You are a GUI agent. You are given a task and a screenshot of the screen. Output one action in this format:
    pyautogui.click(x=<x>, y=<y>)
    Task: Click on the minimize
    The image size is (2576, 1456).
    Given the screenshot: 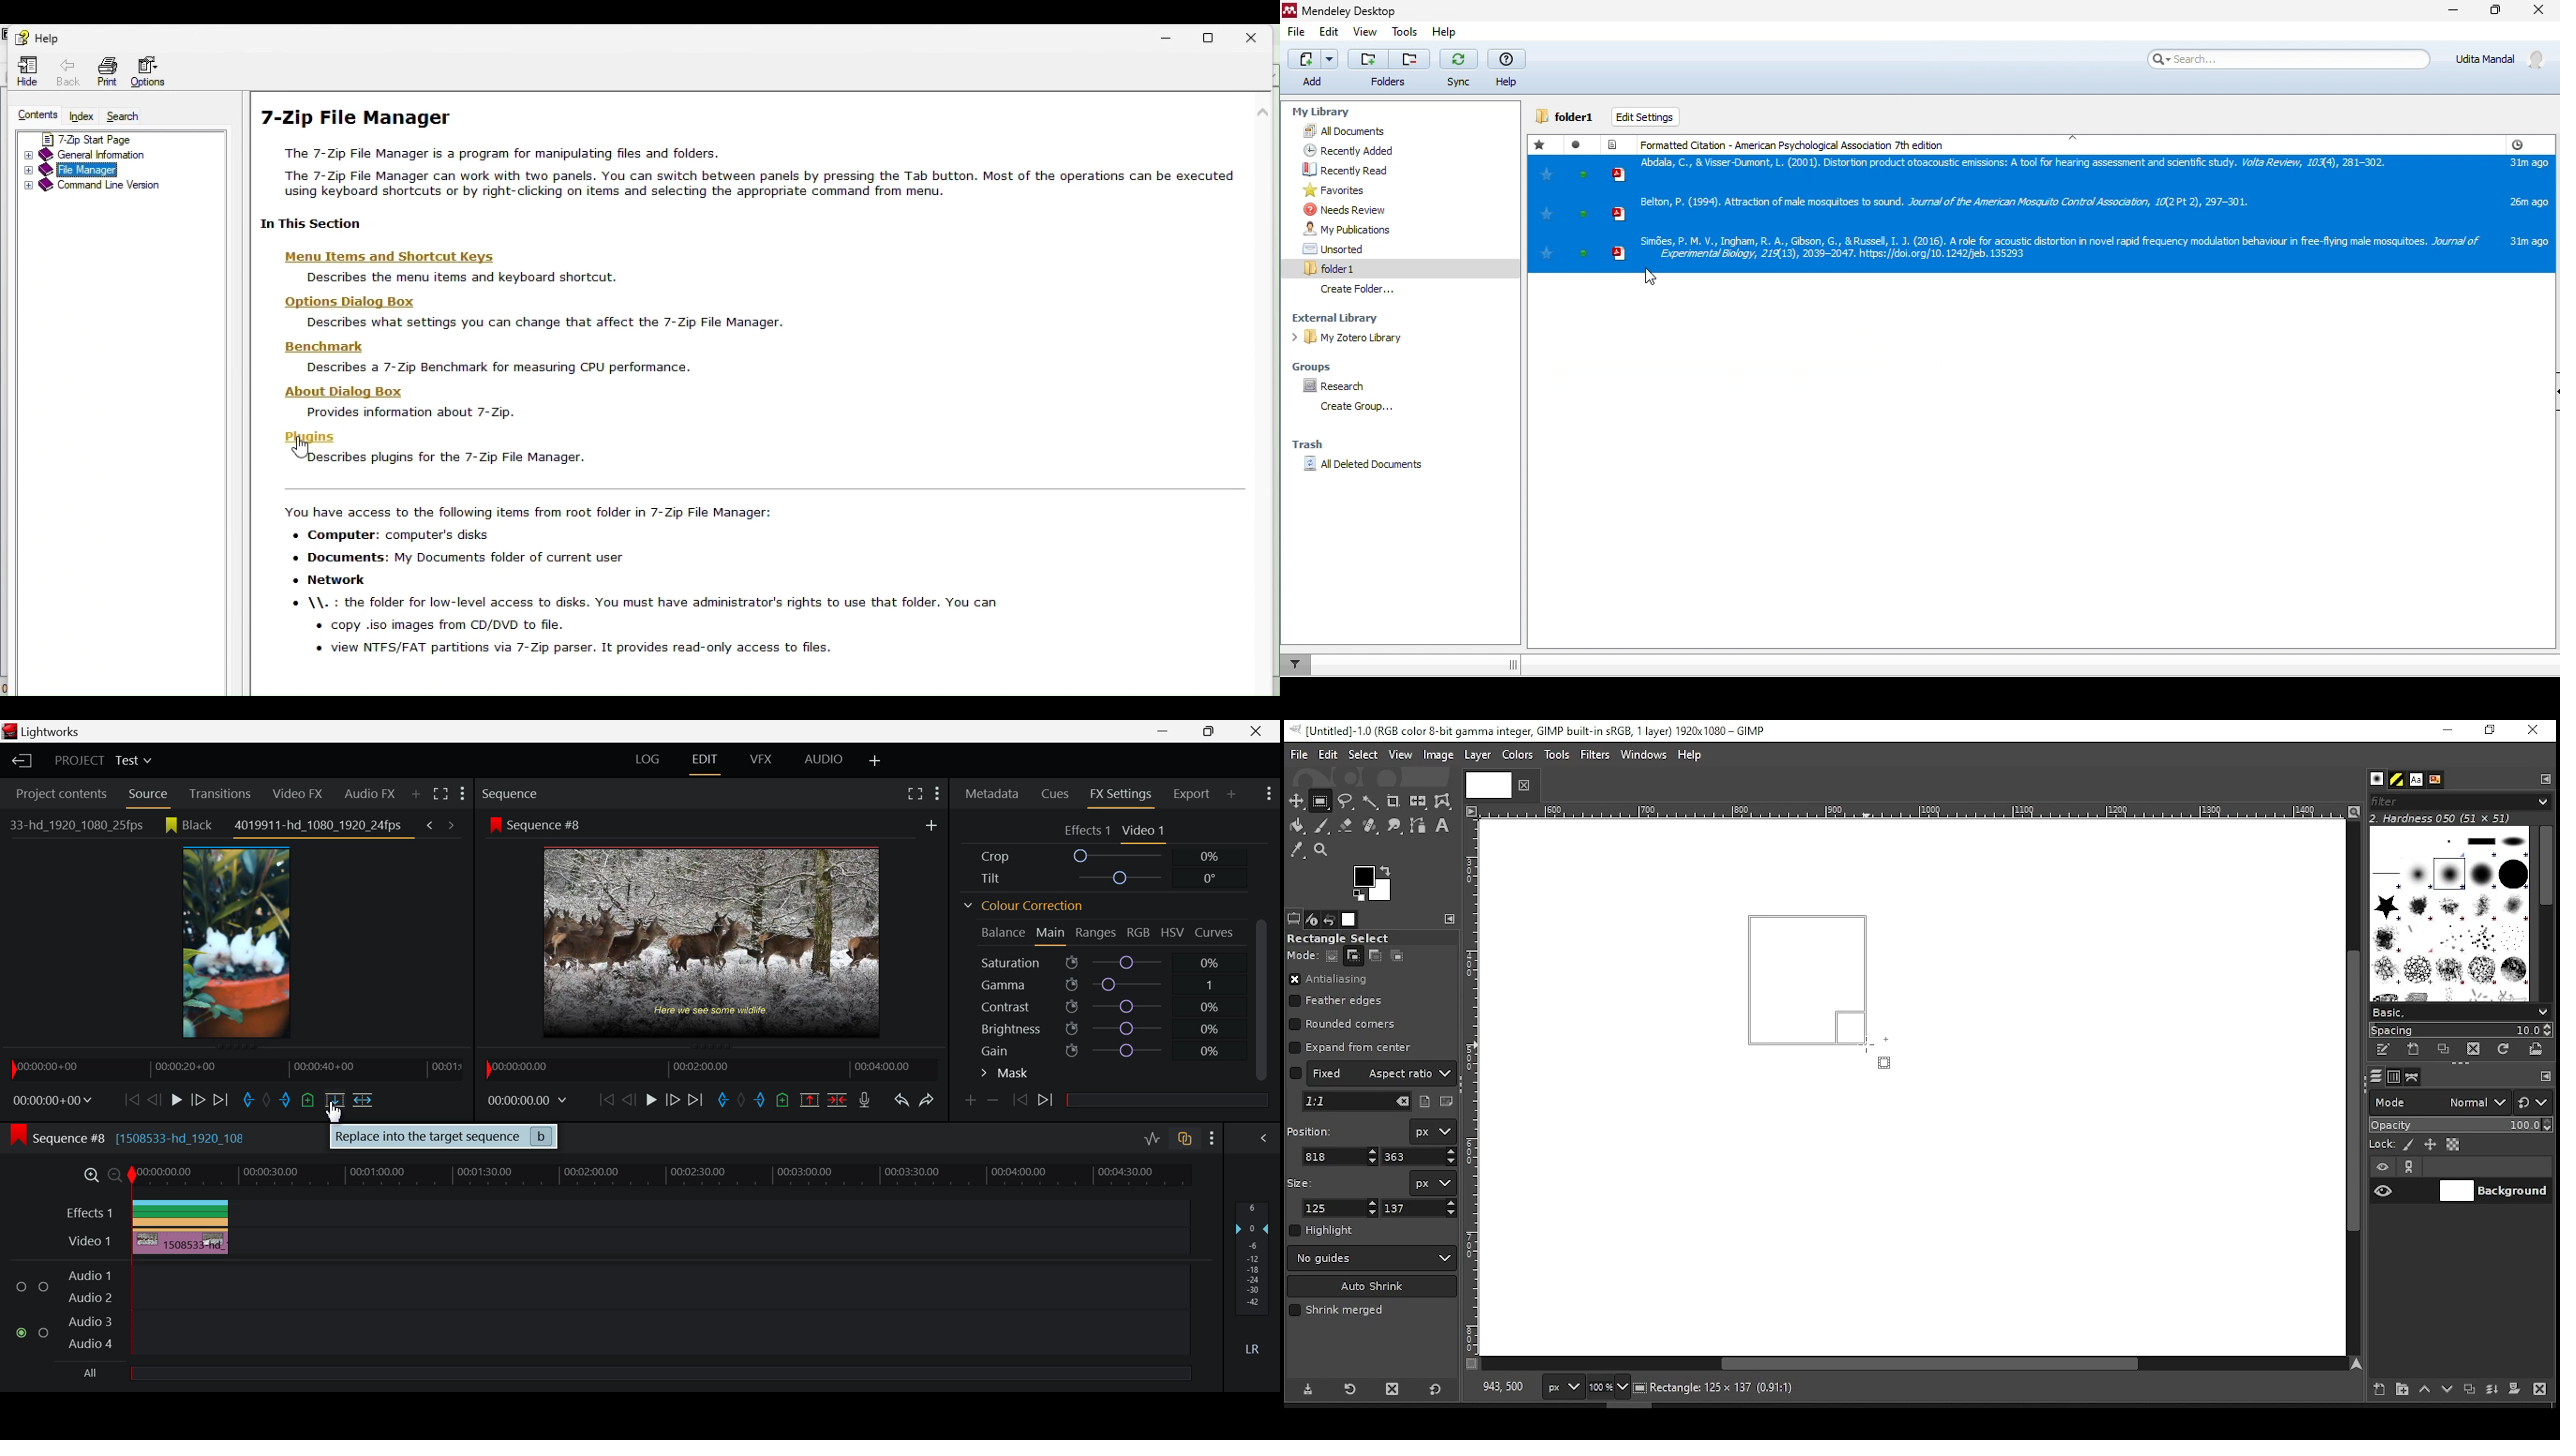 What is the action you would take?
    pyautogui.click(x=2444, y=16)
    